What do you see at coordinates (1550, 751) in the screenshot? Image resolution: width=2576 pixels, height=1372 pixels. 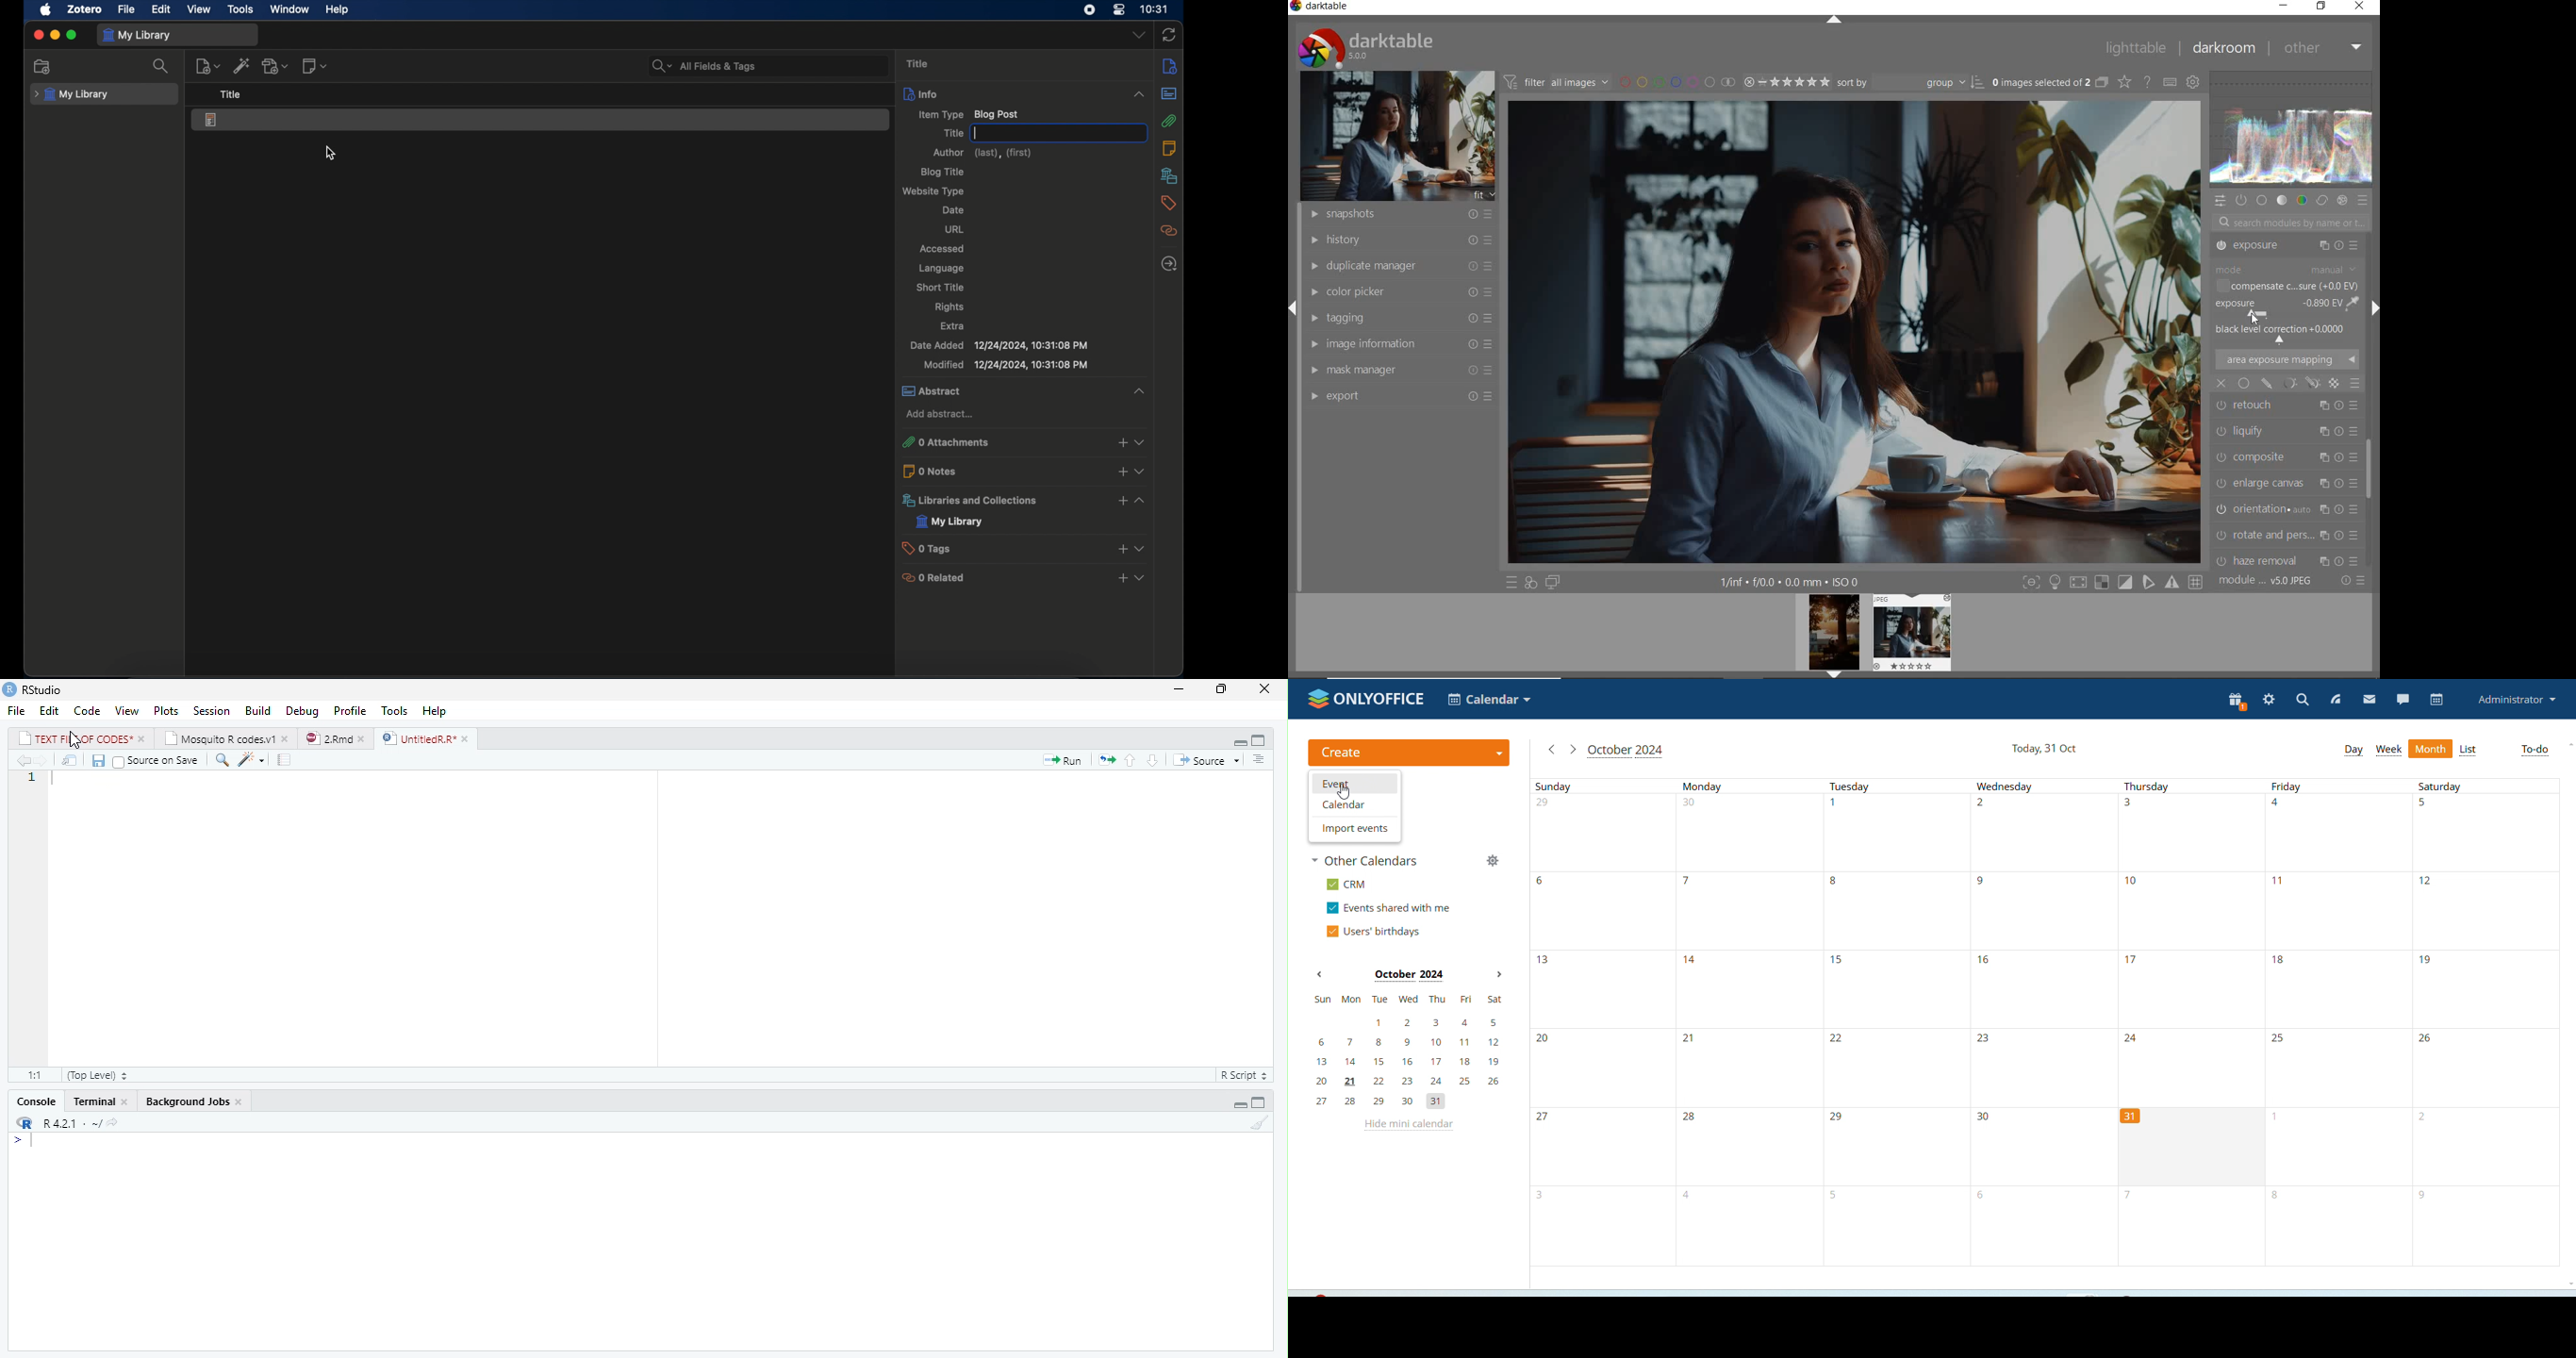 I see `go to previous month` at bounding box center [1550, 751].